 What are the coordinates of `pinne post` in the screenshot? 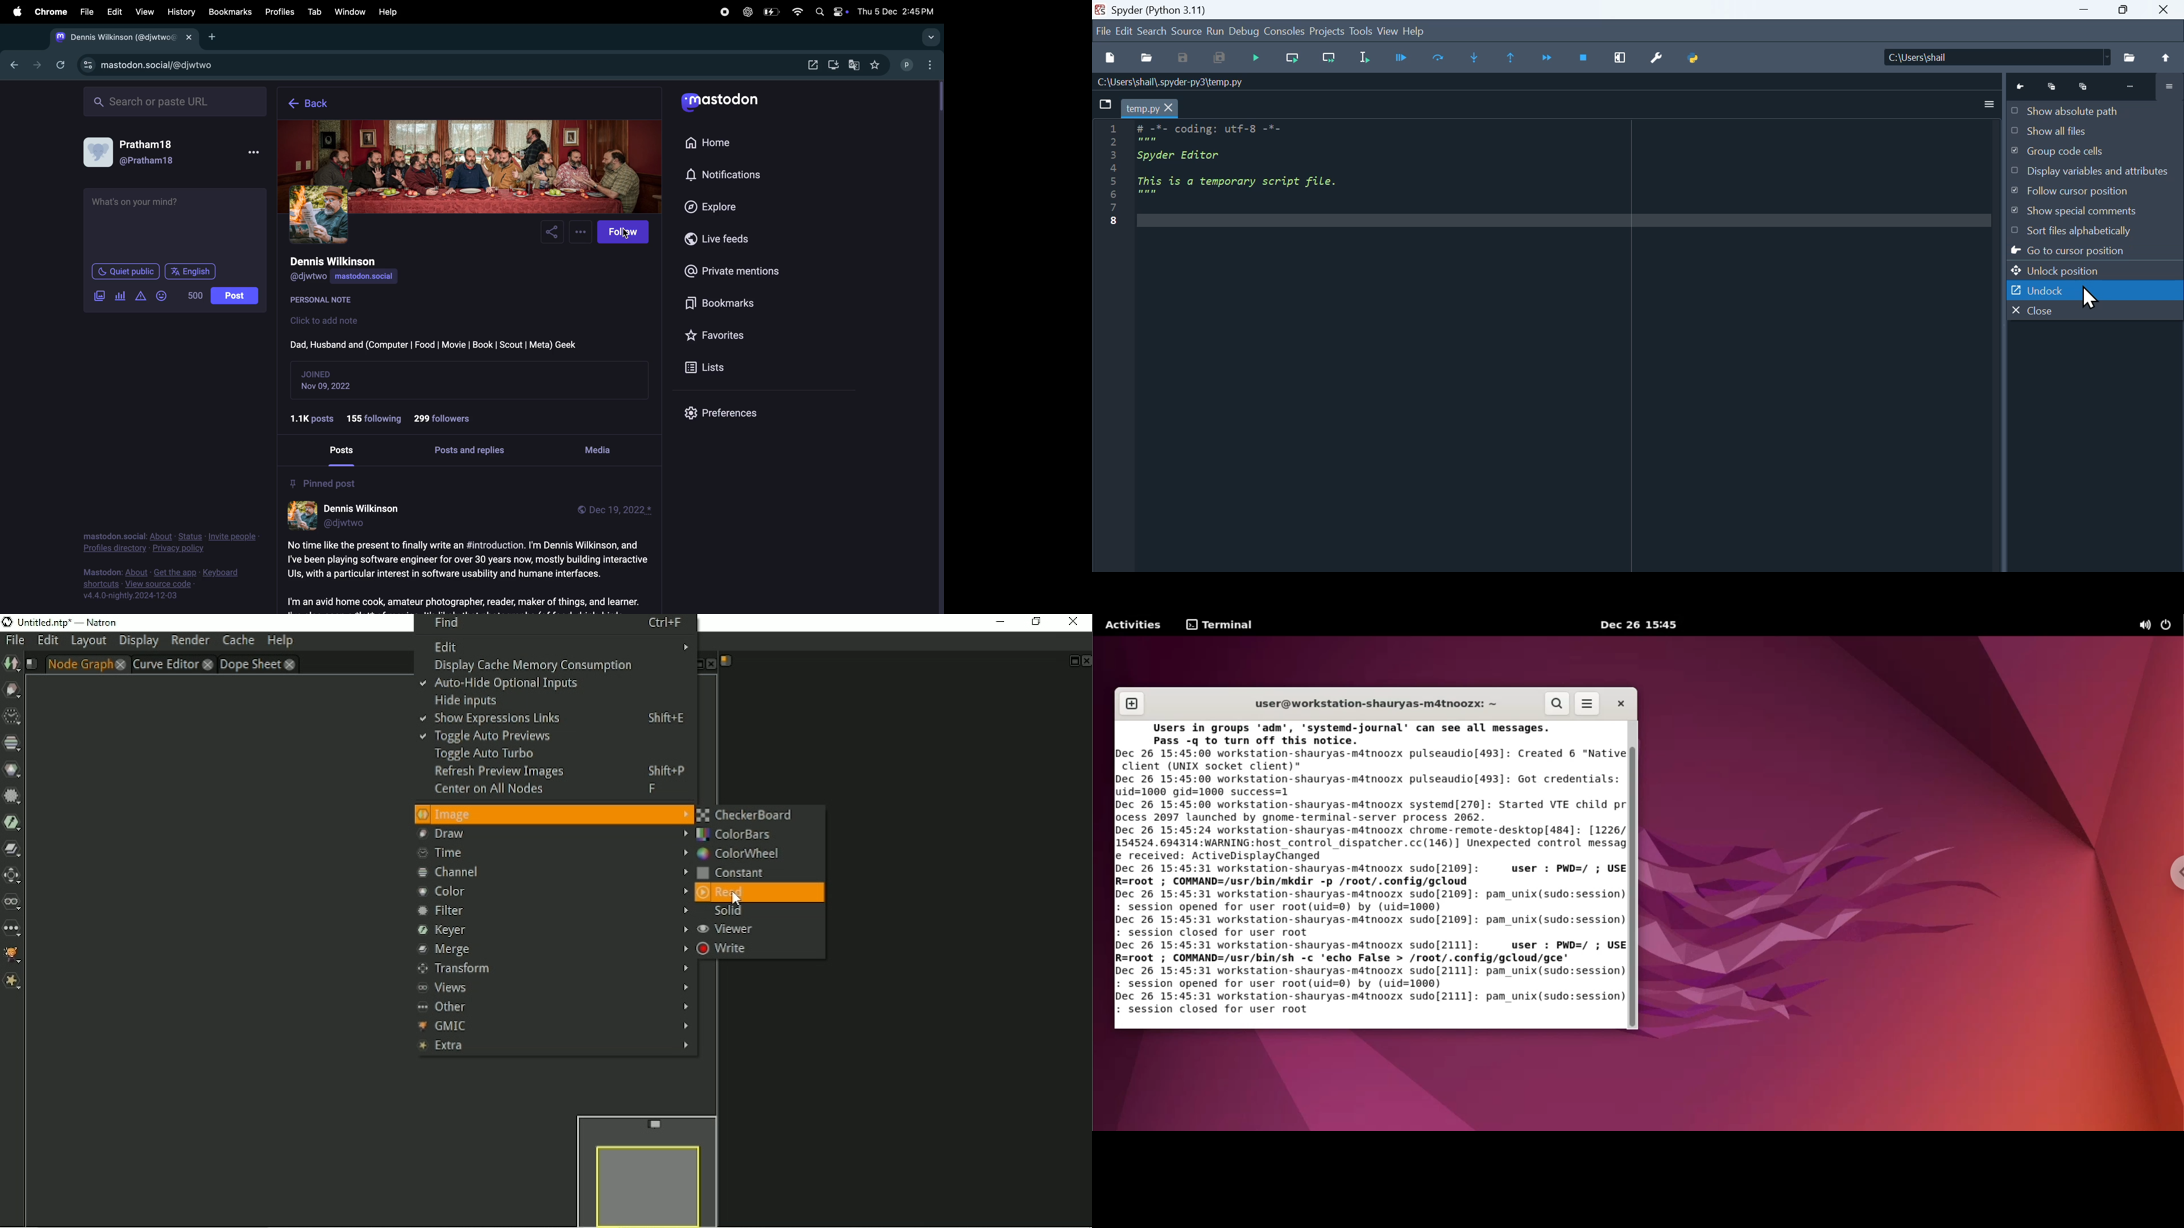 It's located at (324, 482).